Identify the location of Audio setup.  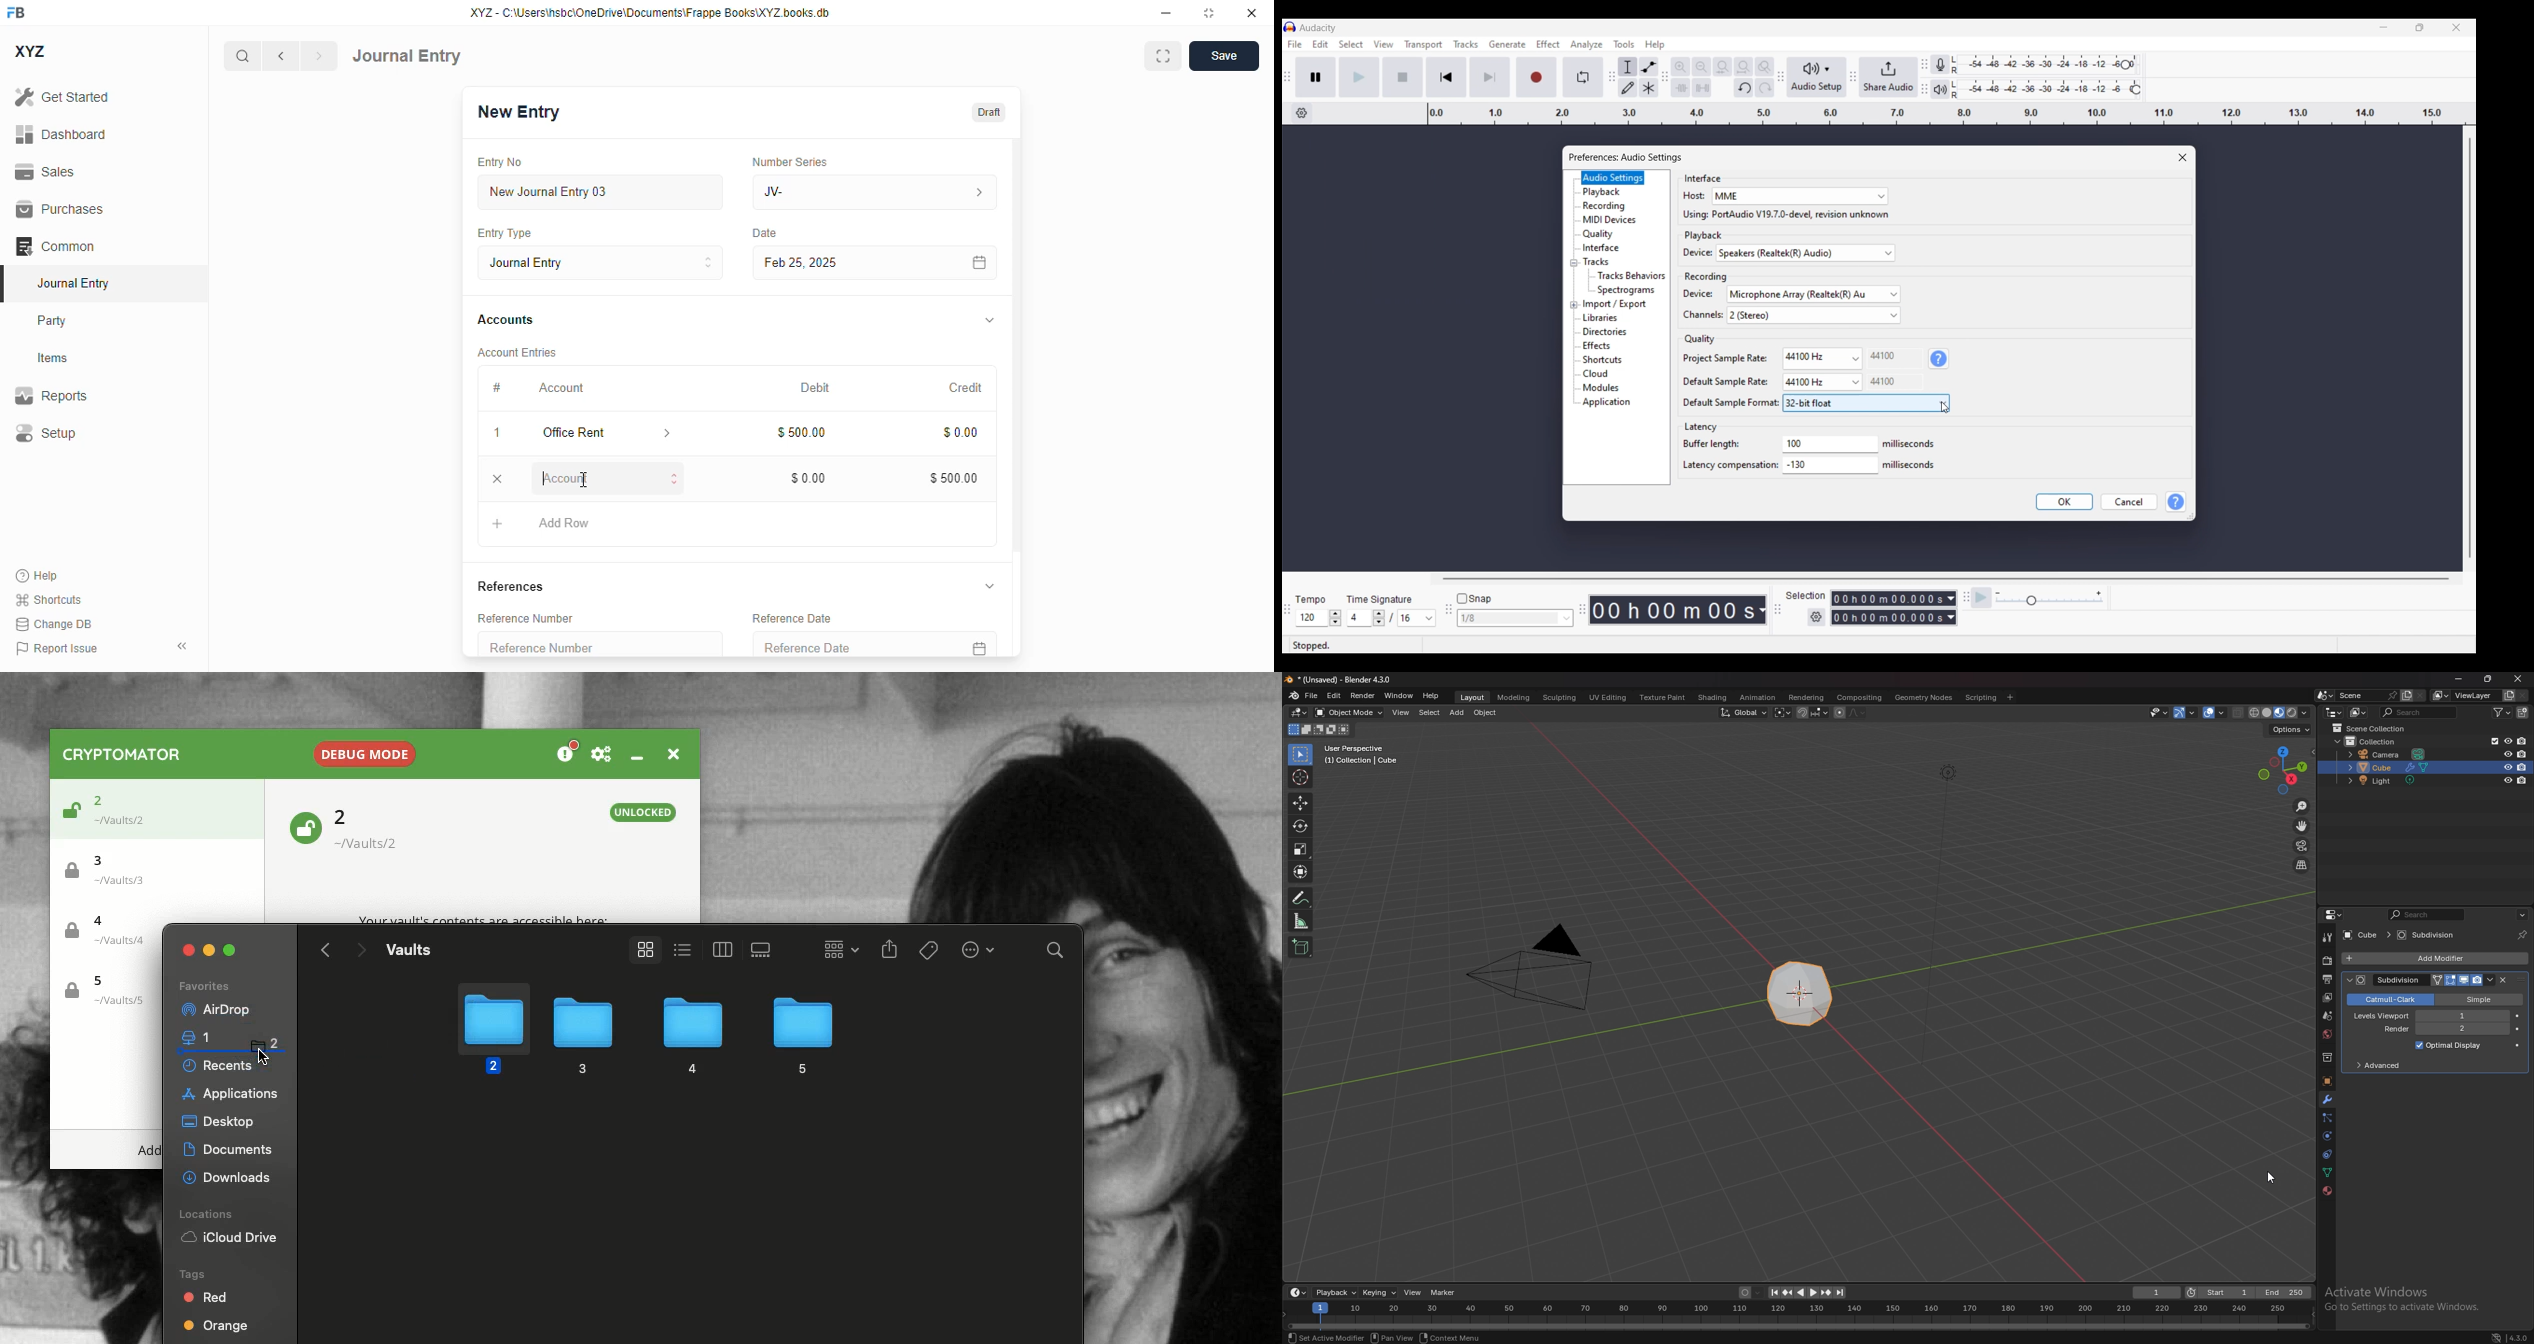
(1817, 77).